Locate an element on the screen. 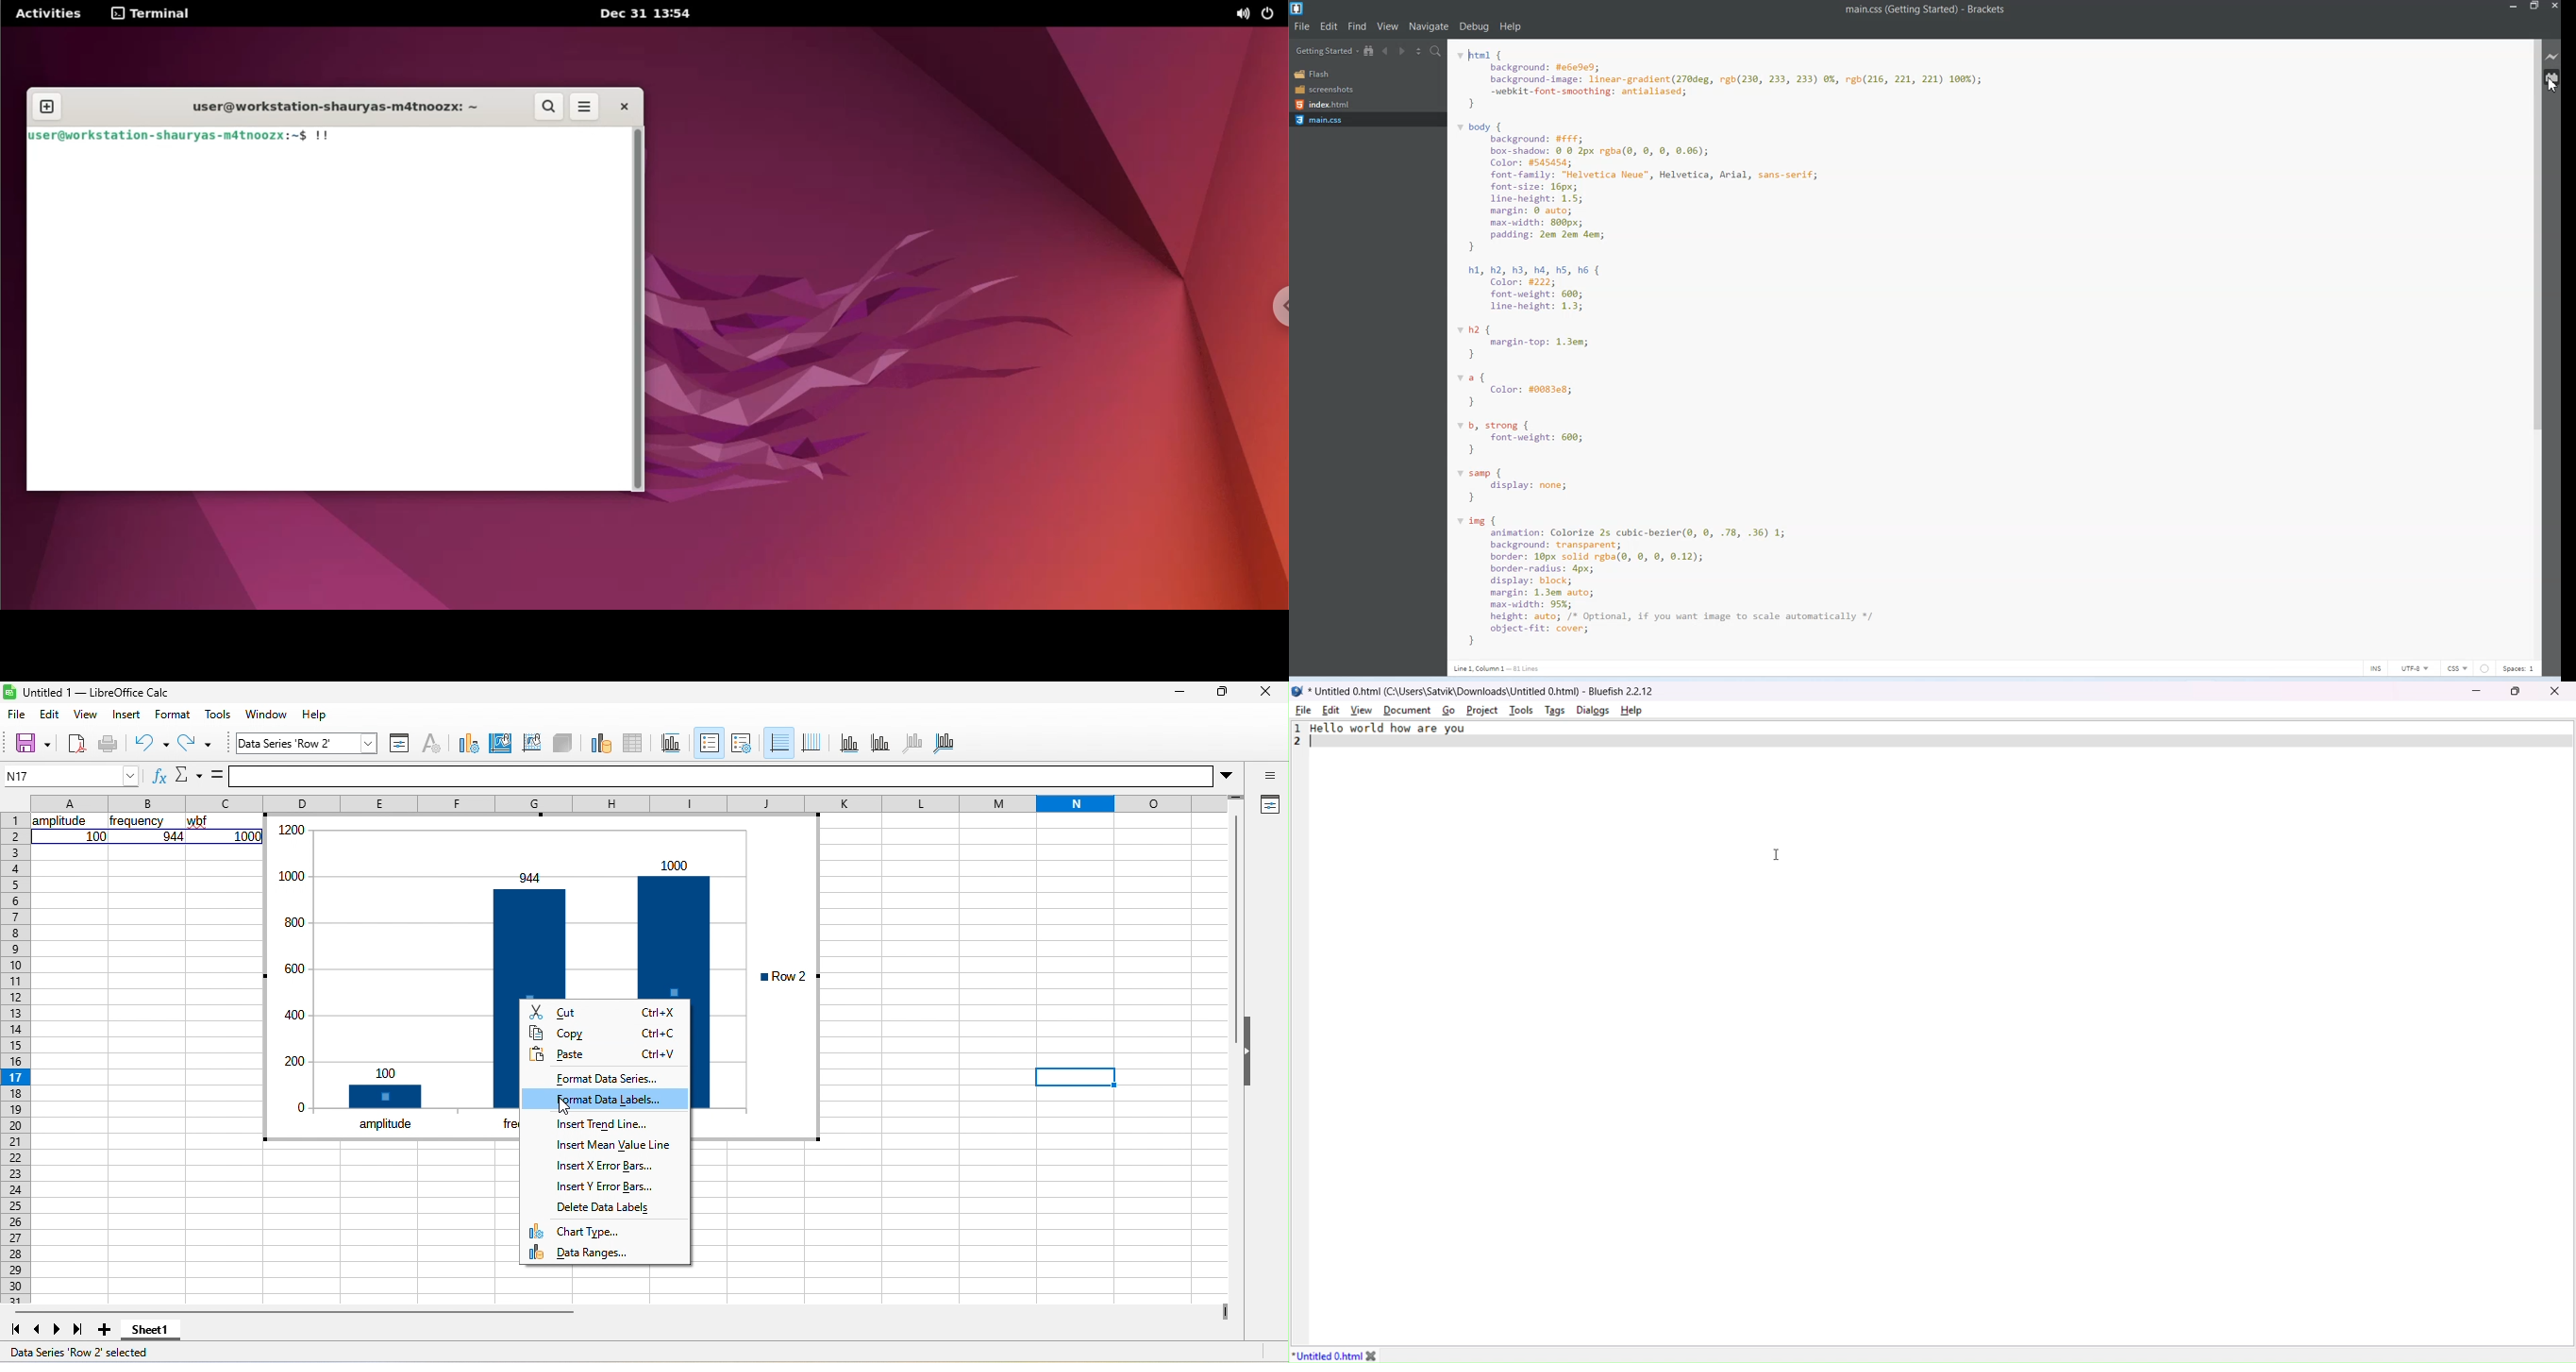 The height and width of the screenshot is (1372, 2576). file is located at coordinates (20, 716).